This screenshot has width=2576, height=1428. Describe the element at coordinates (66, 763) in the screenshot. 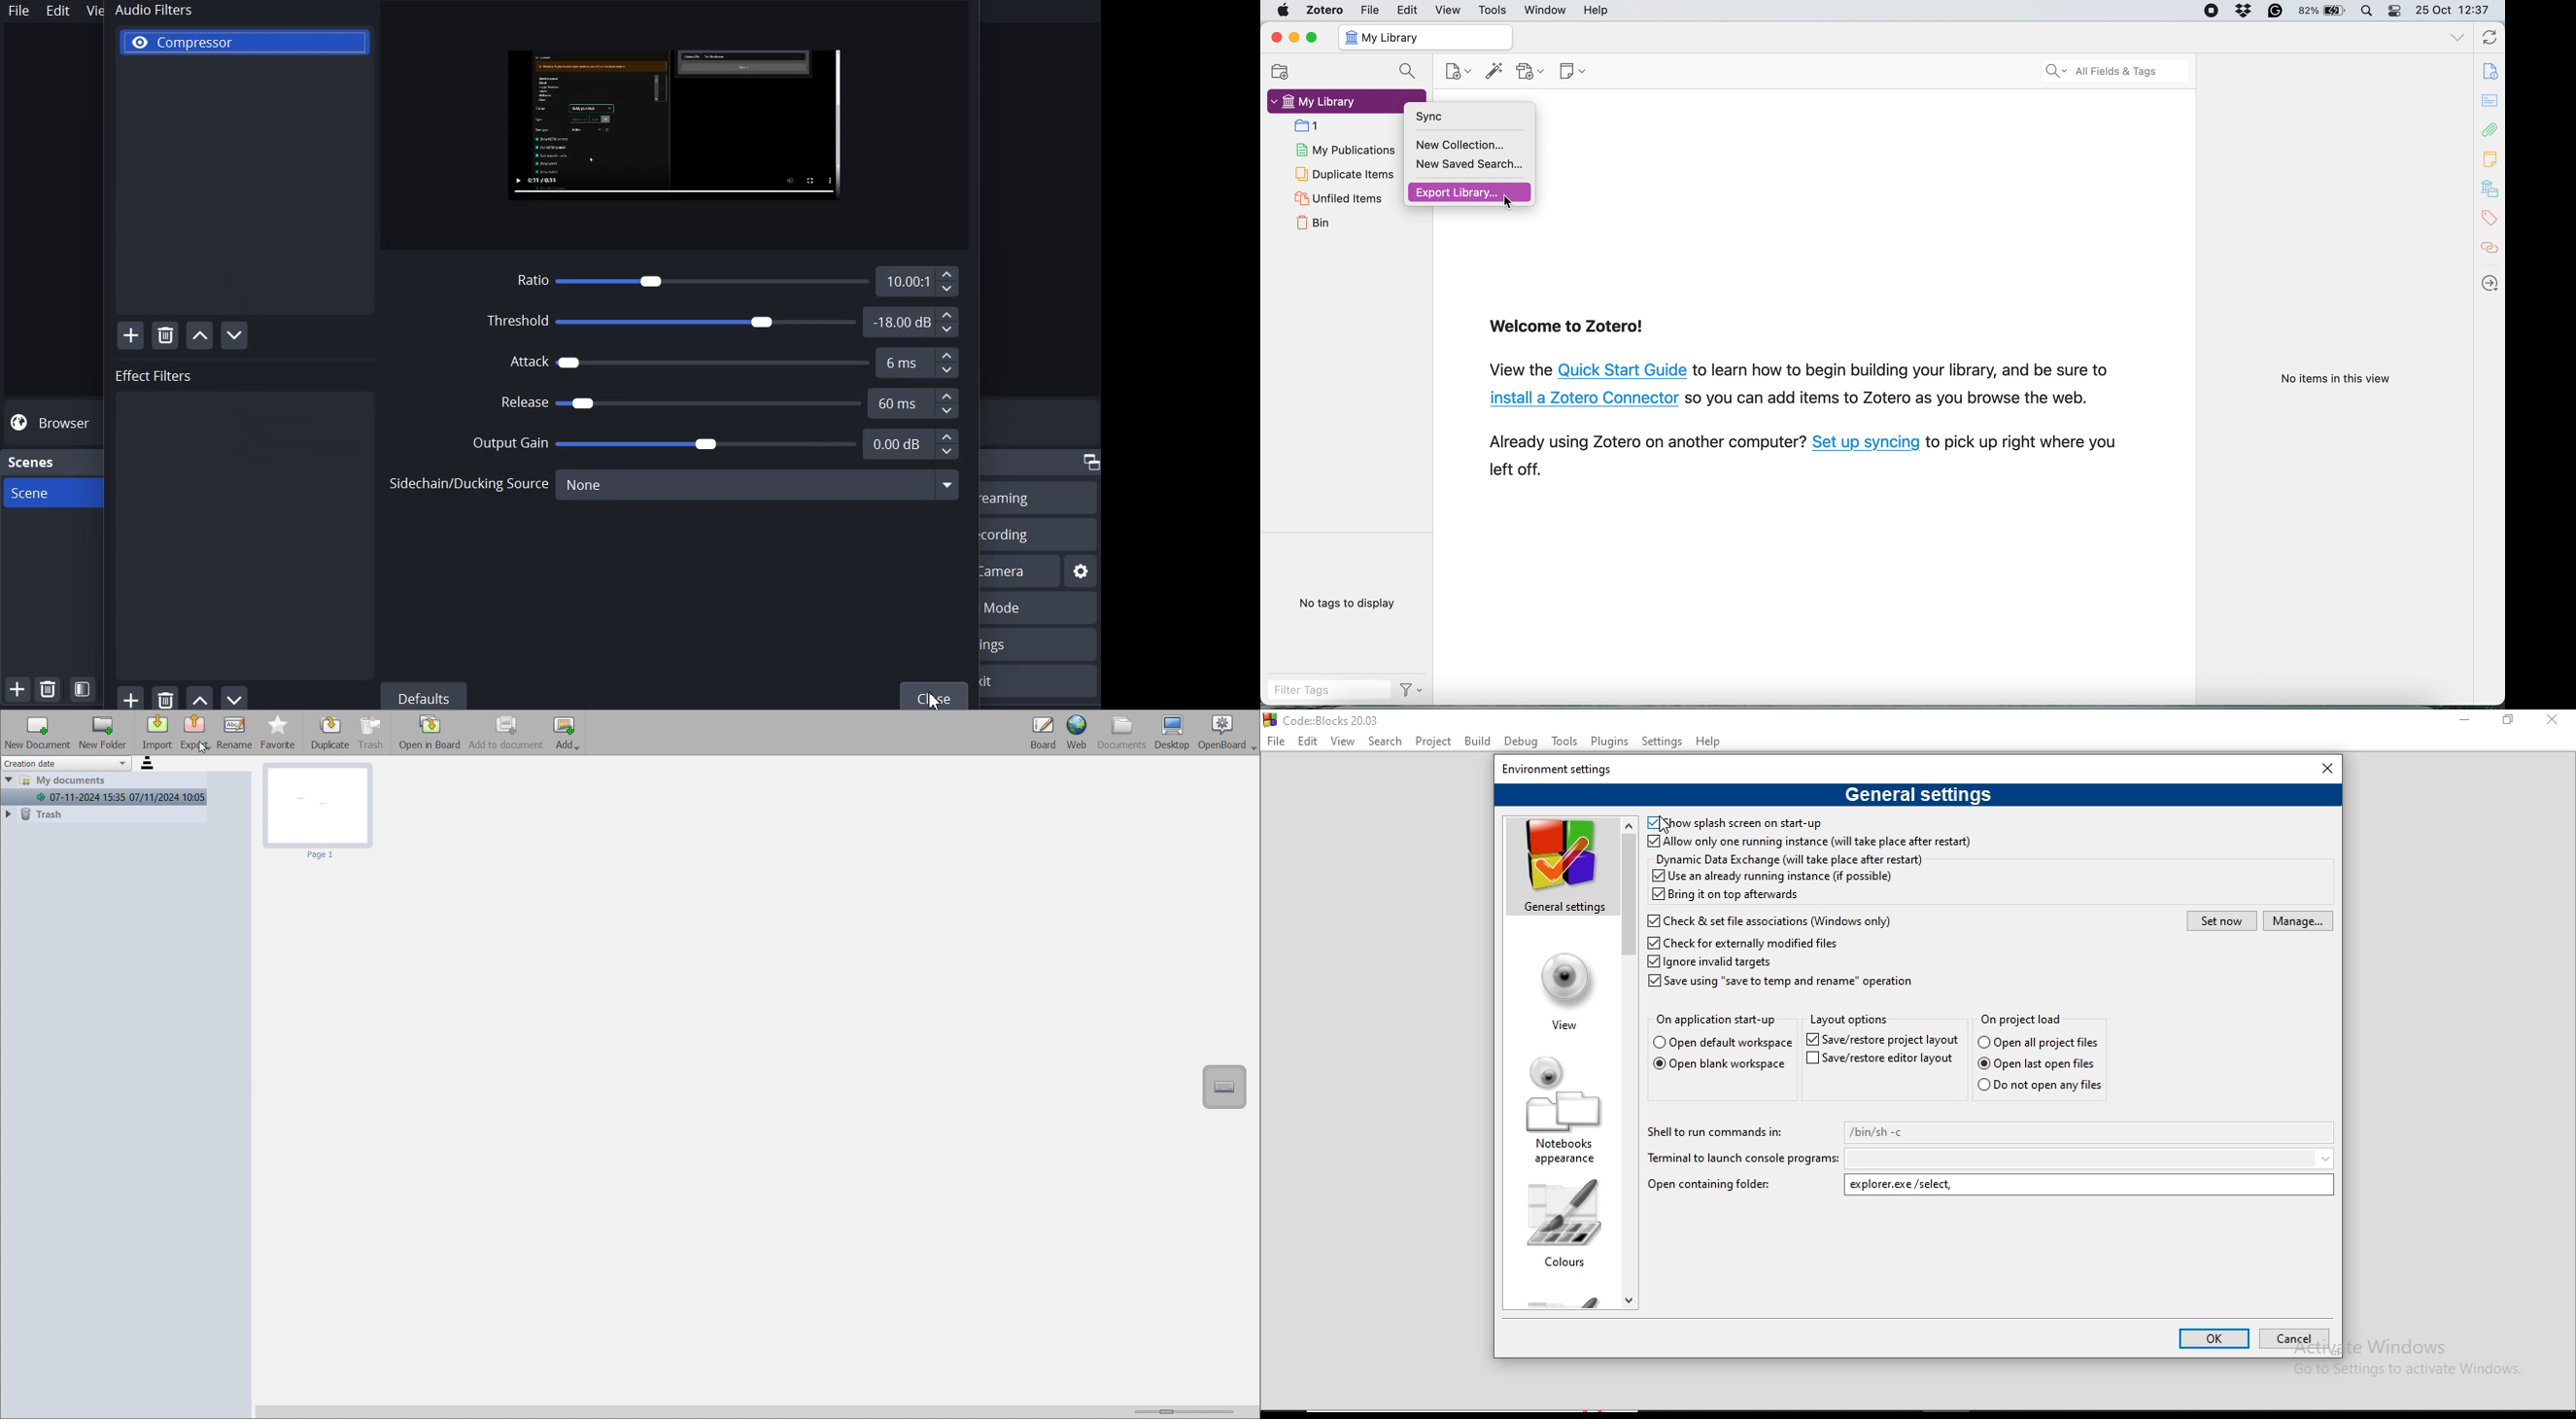

I see `sort by creation date` at that location.